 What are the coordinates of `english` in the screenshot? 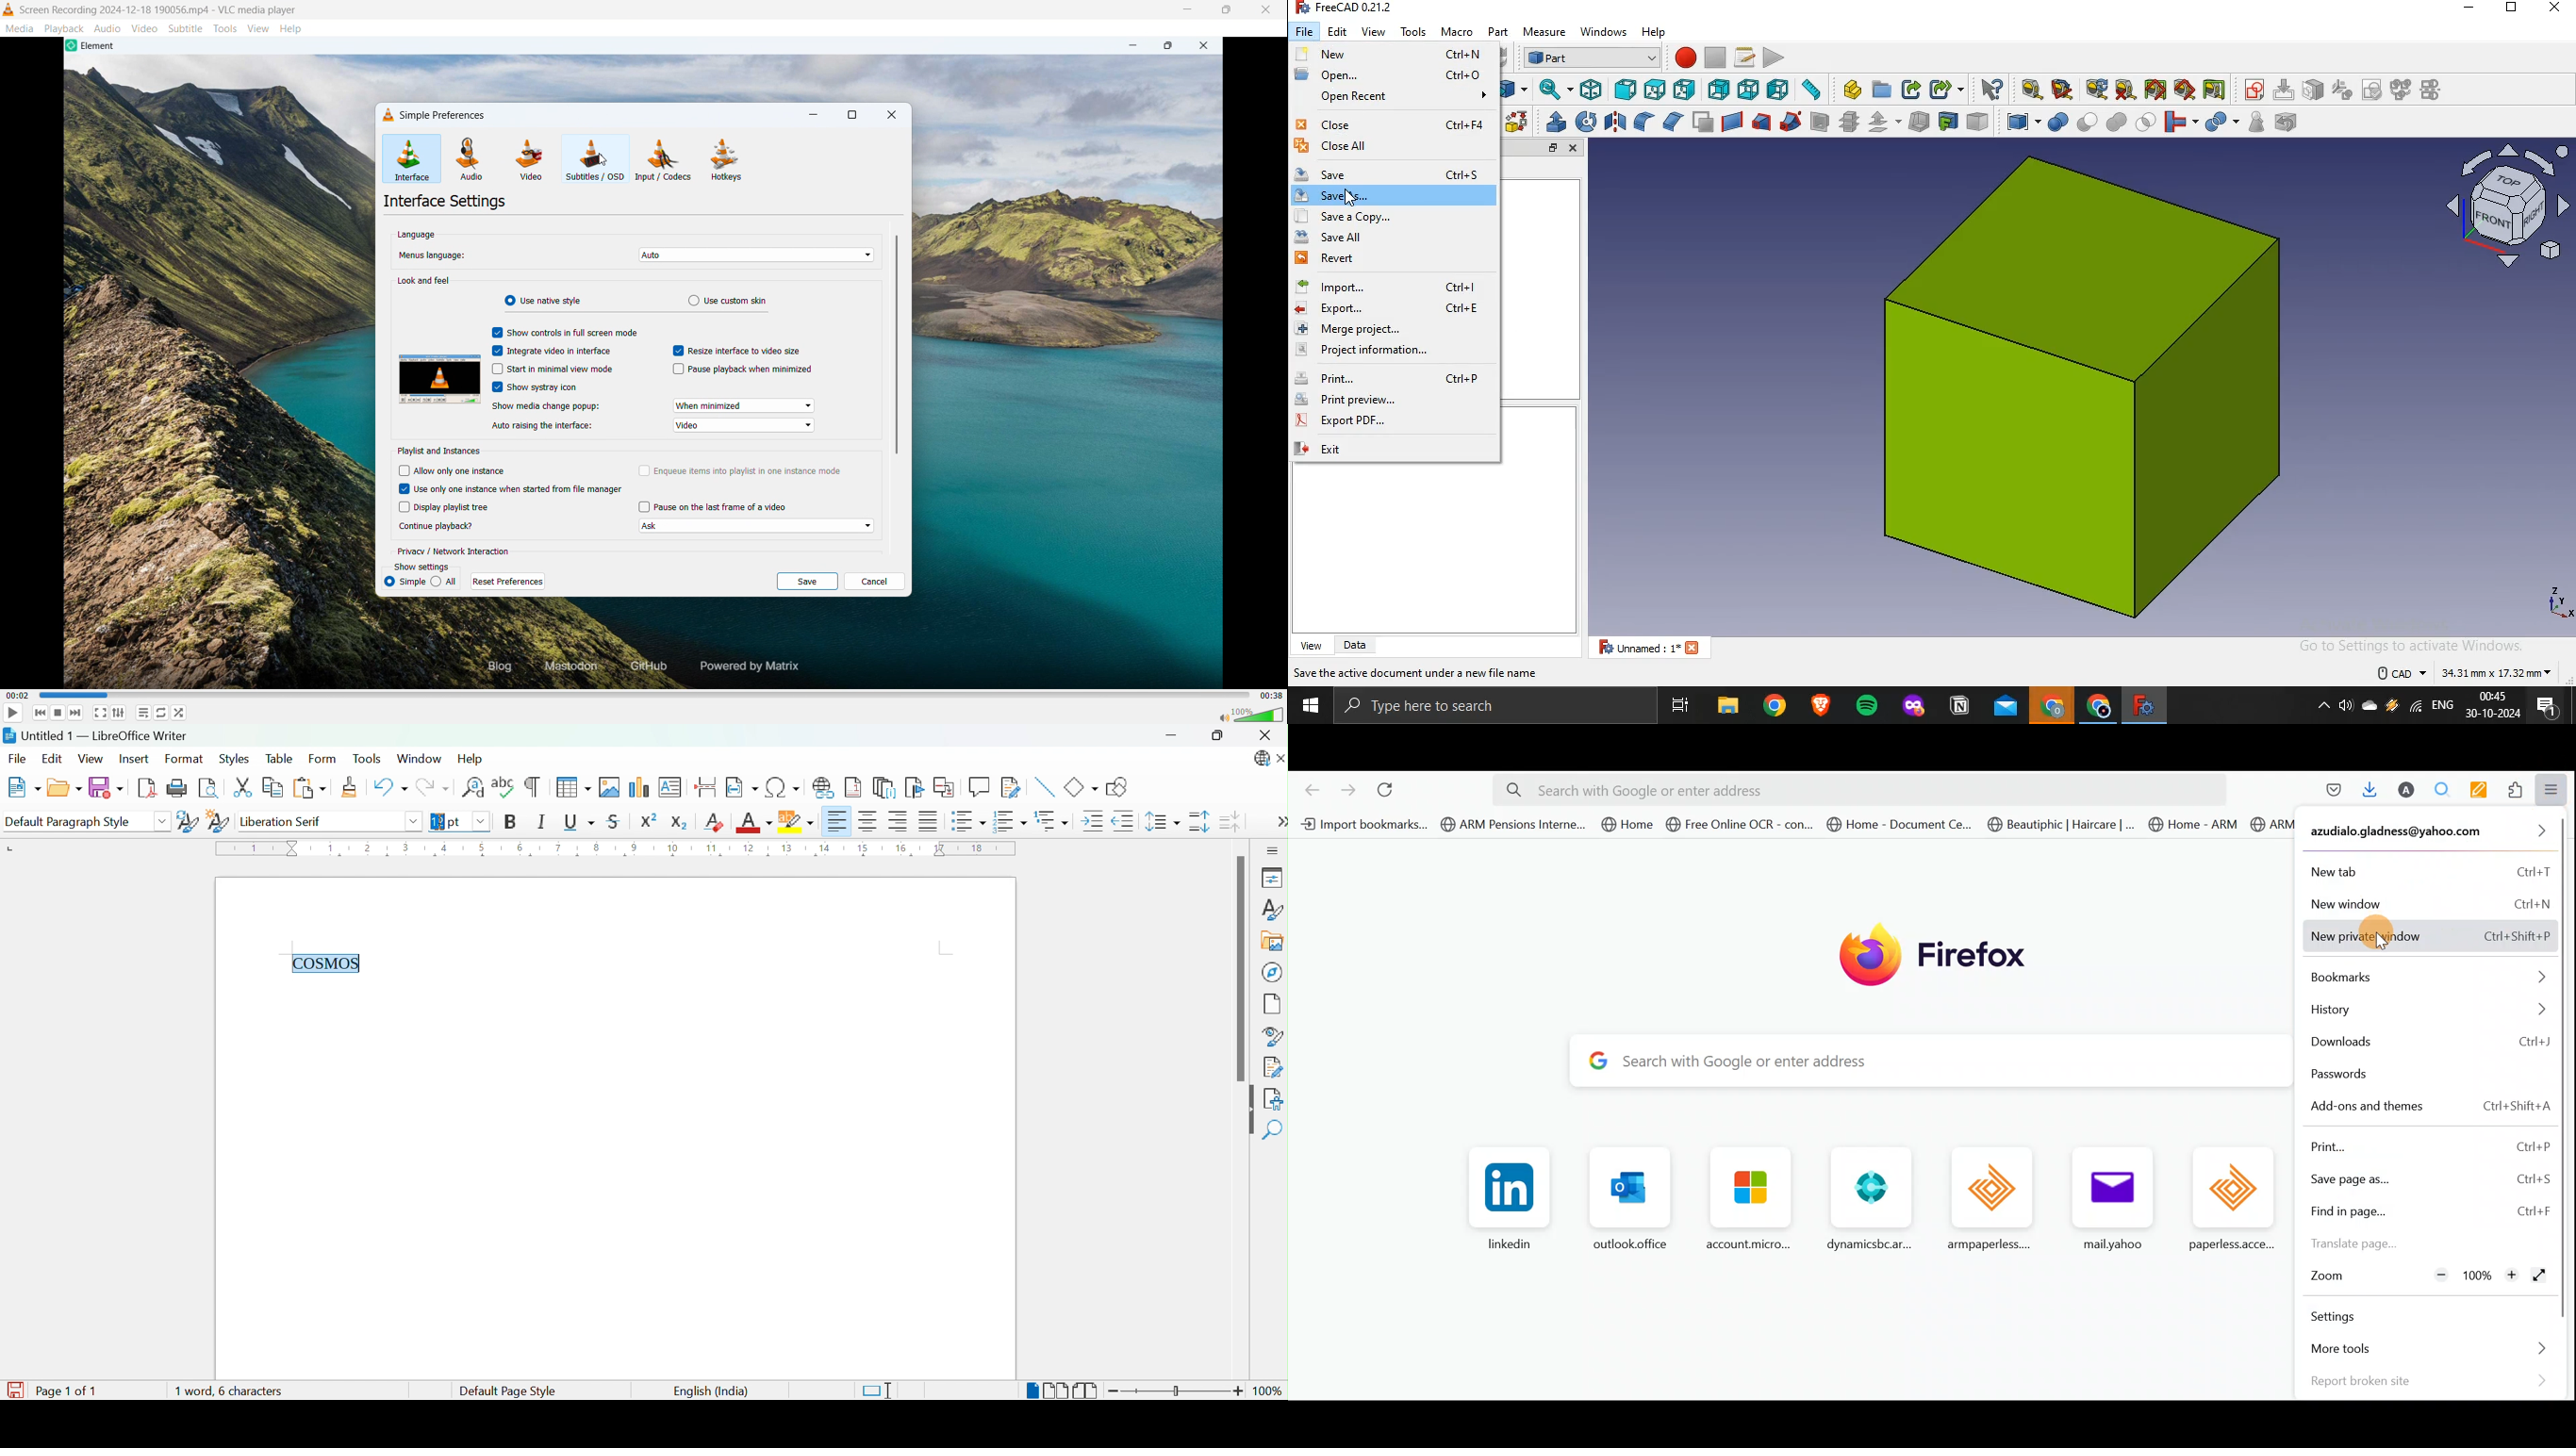 It's located at (2445, 708).